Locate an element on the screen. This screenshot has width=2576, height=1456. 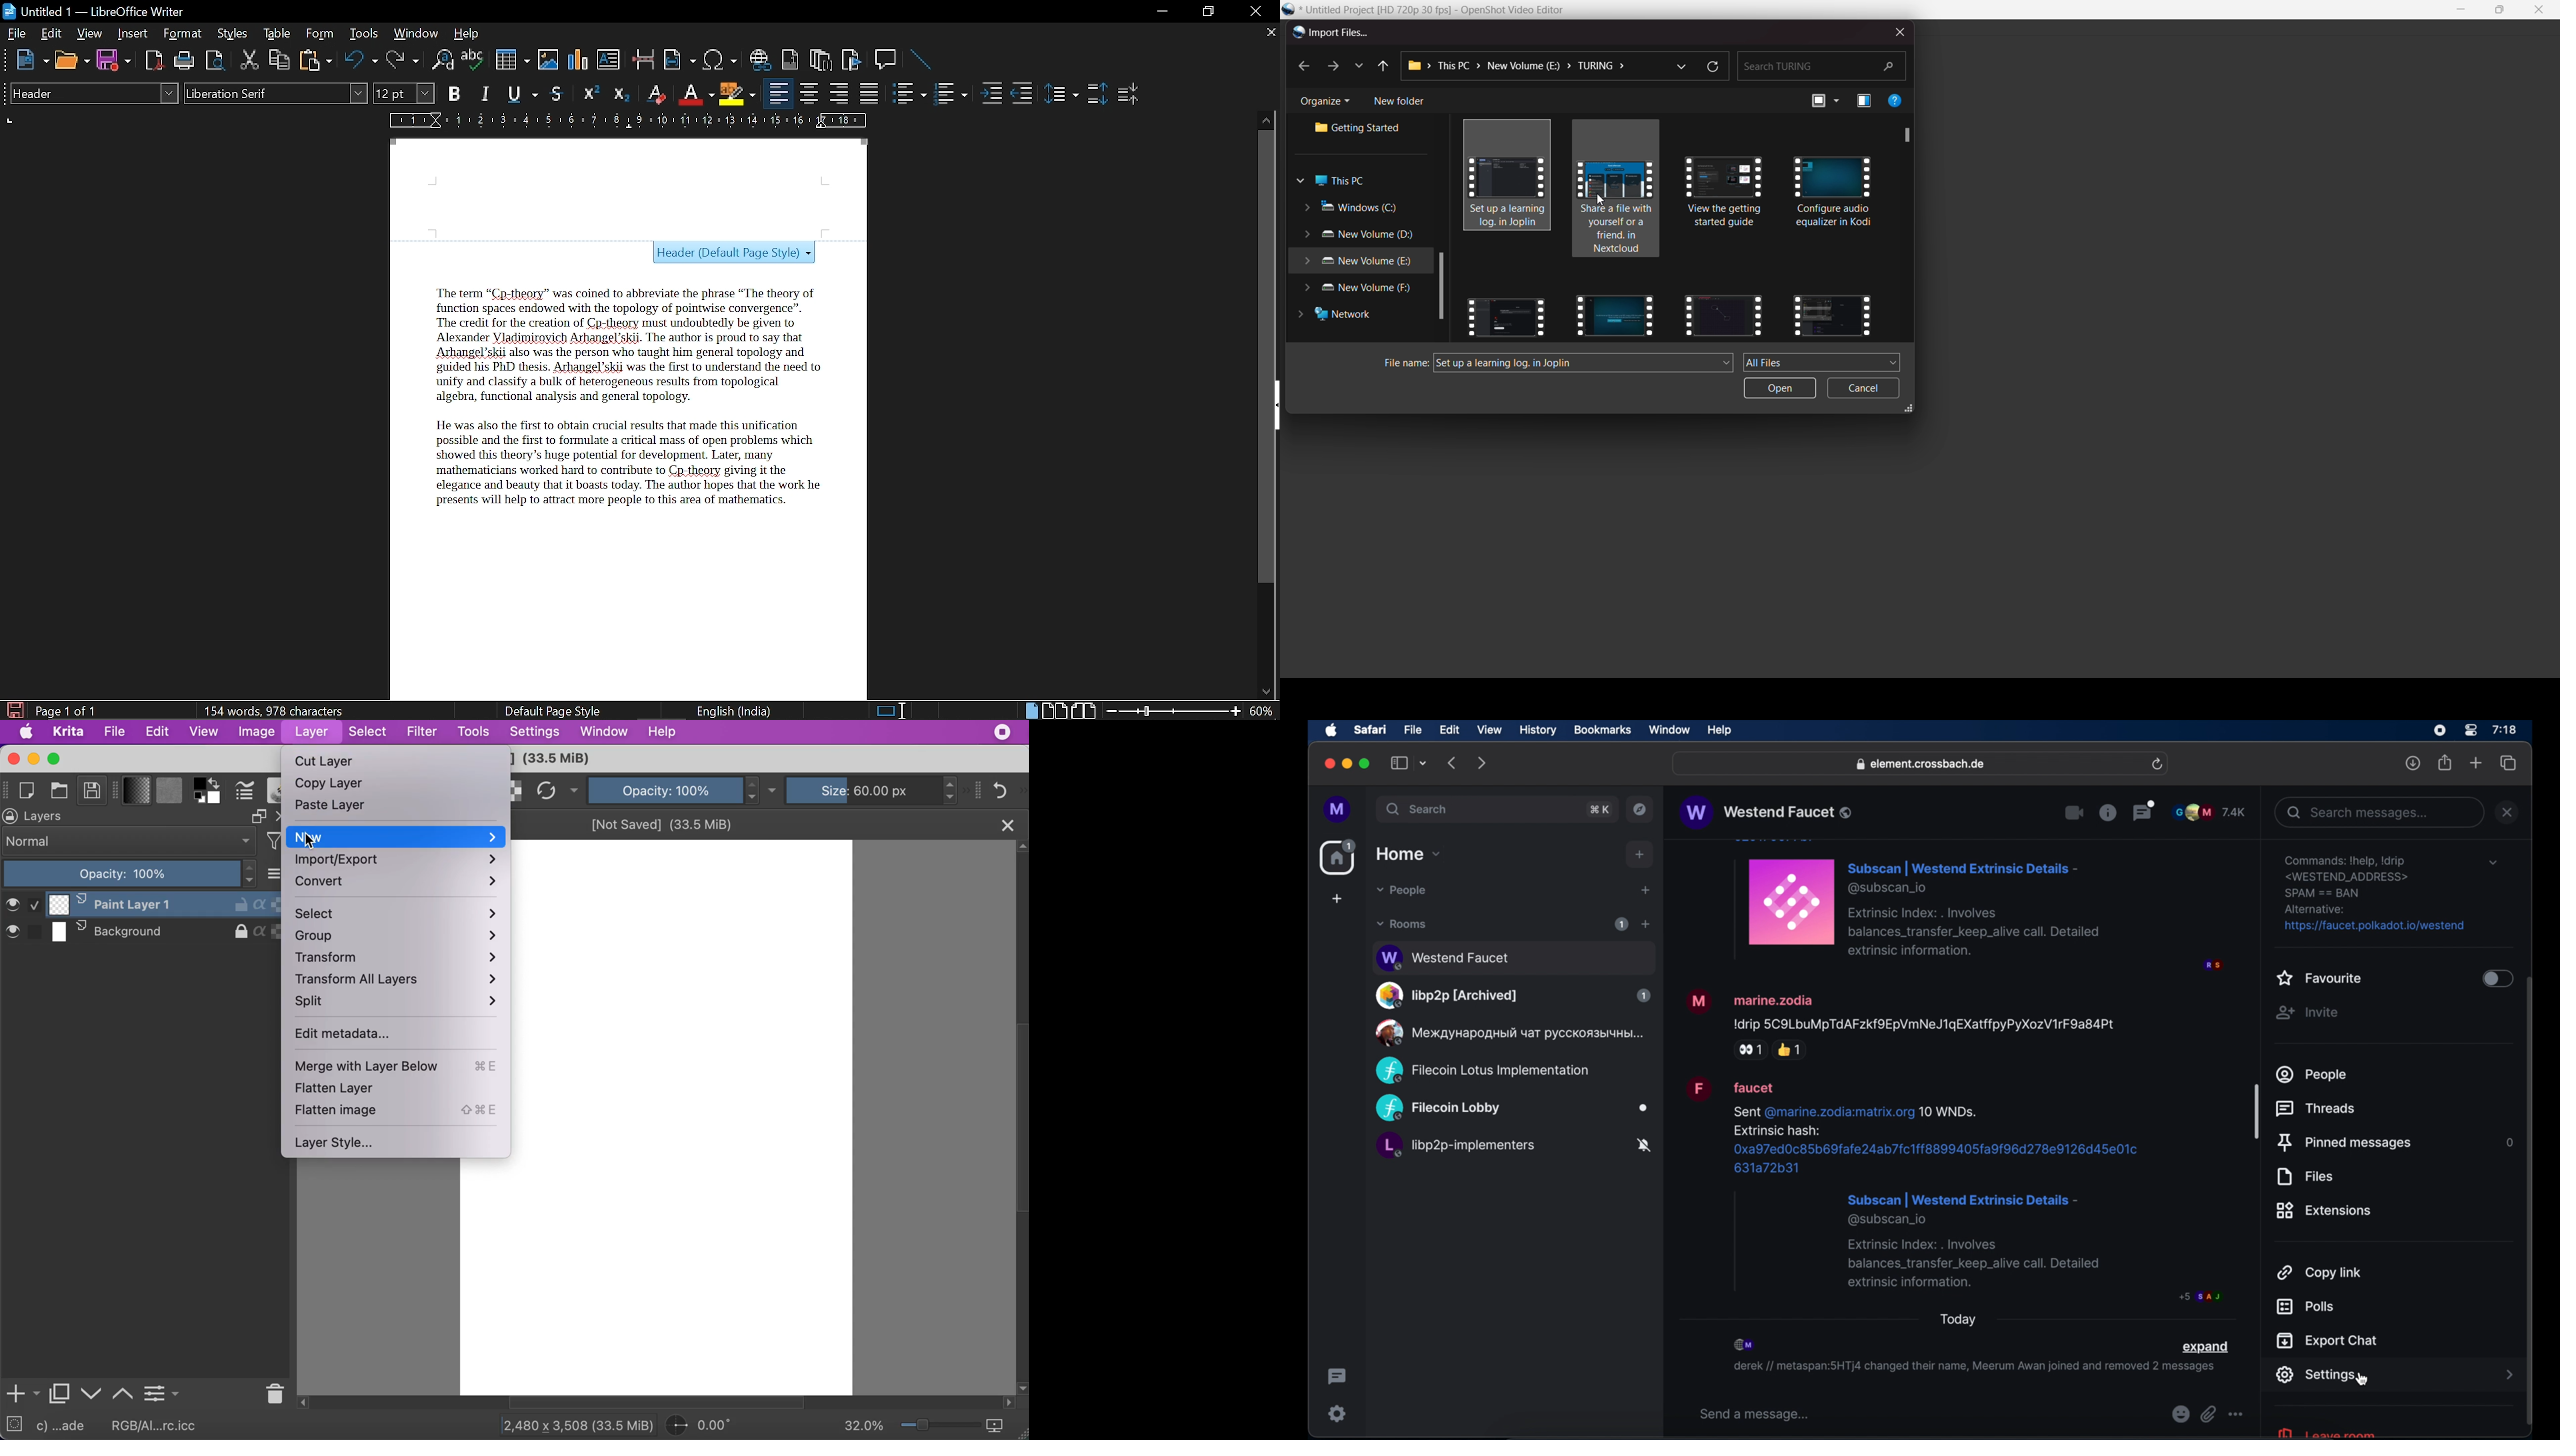
size is located at coordinates (868, 789).